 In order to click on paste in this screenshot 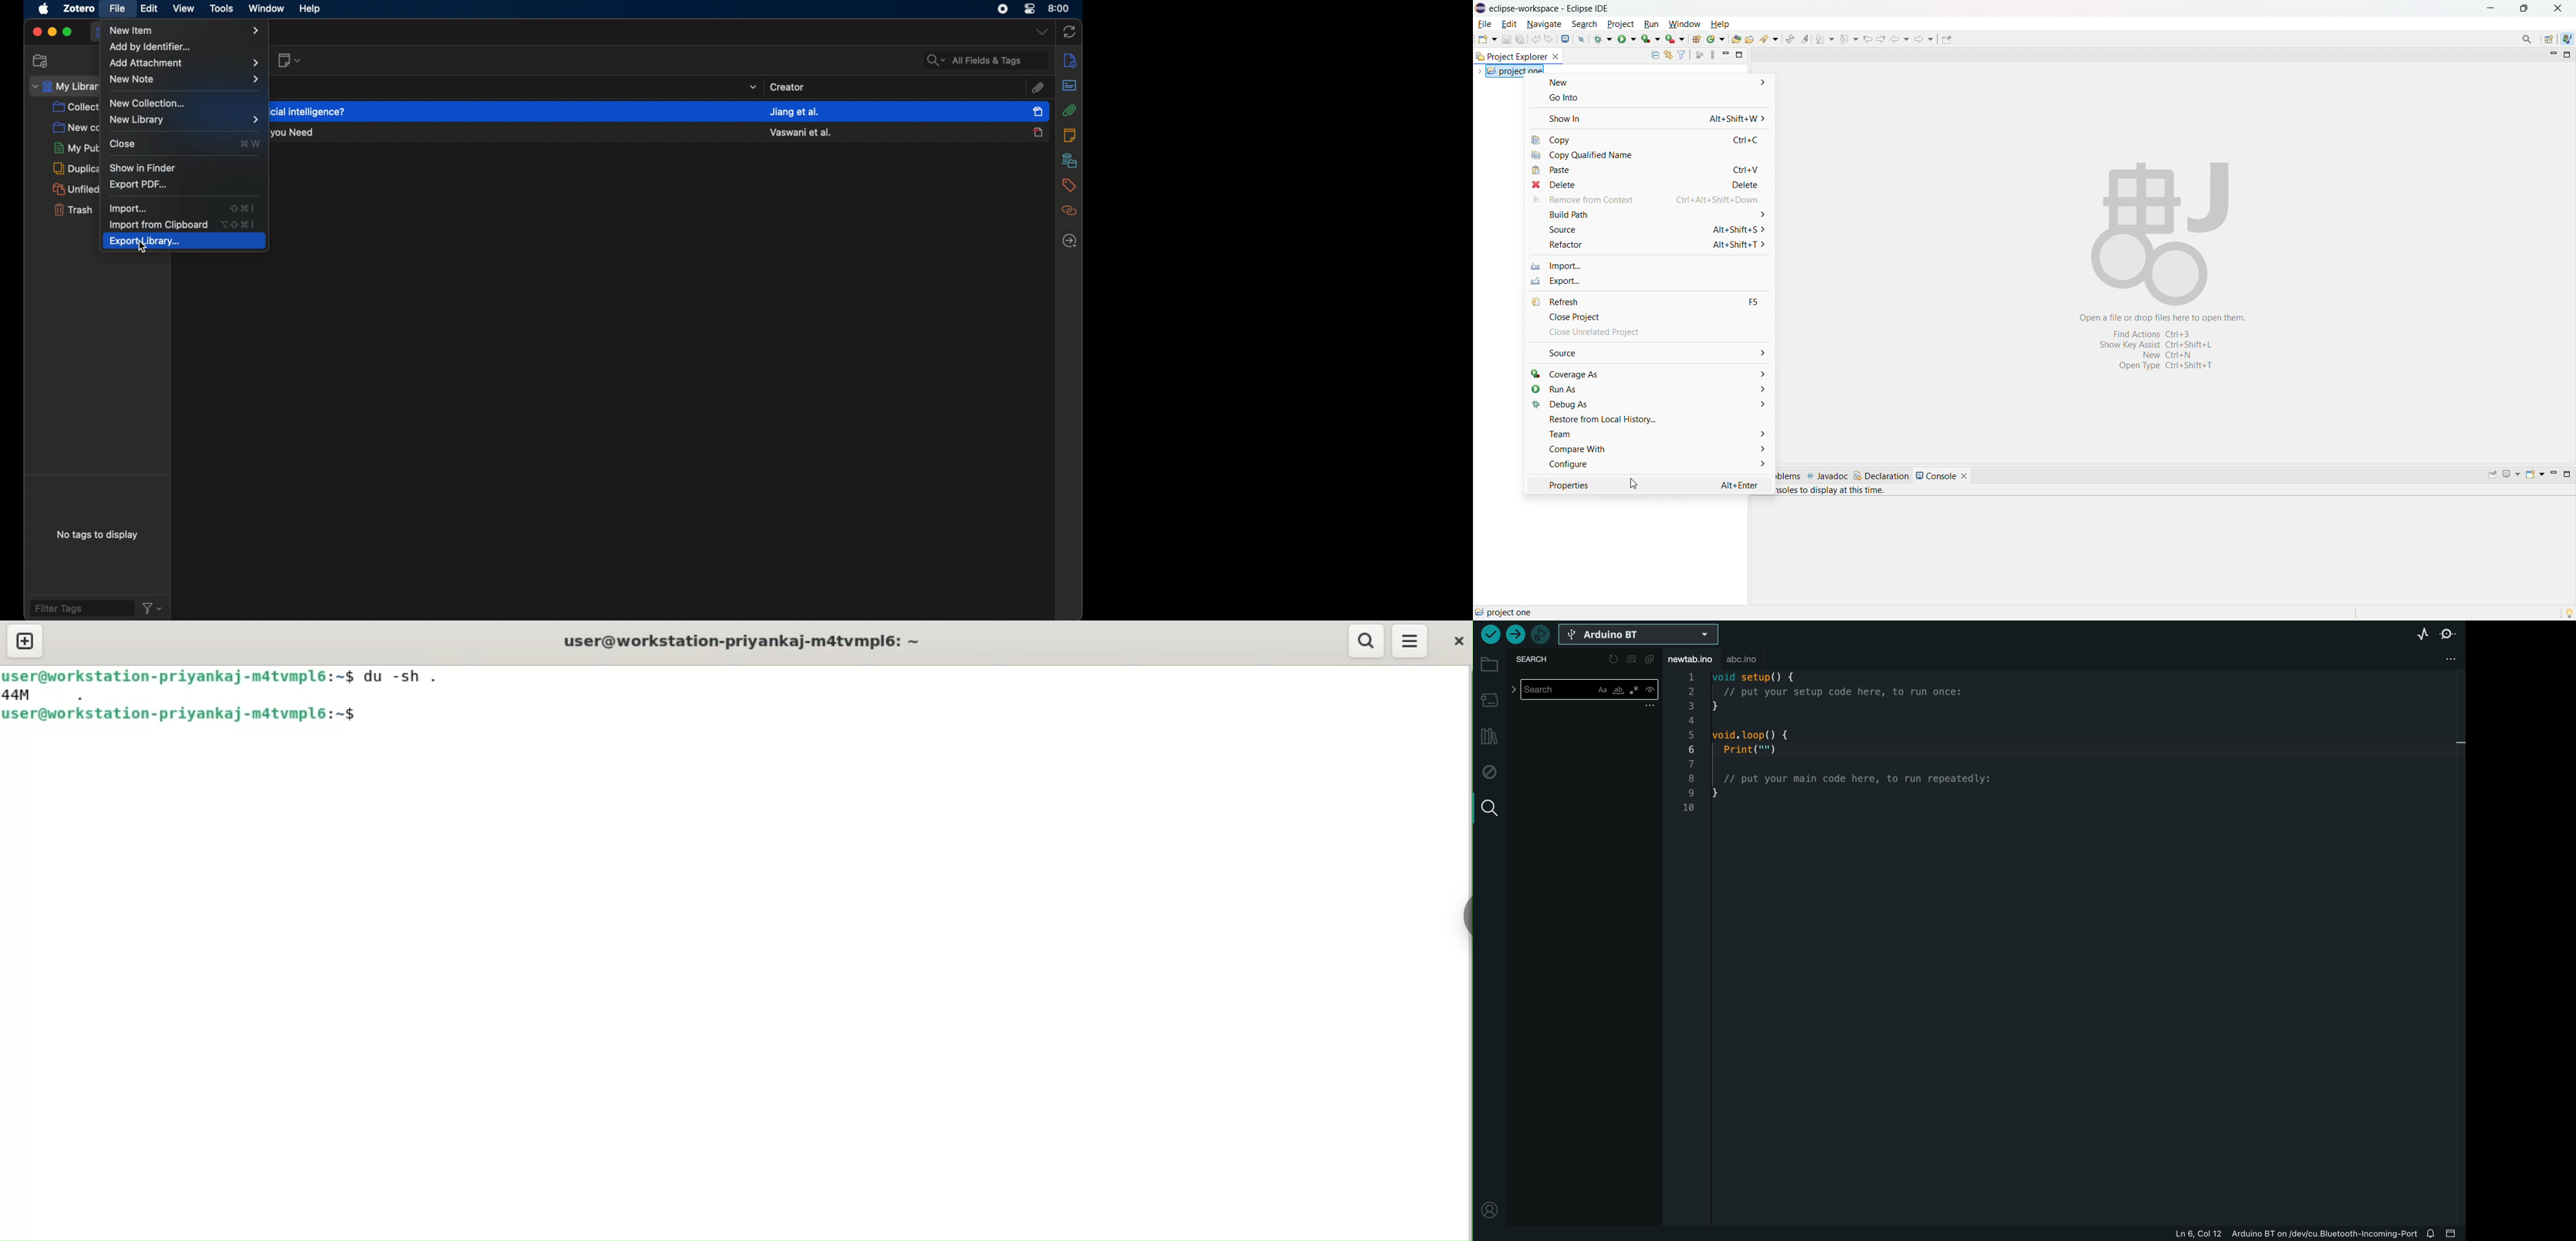, I will do `click(1648, 170)`.